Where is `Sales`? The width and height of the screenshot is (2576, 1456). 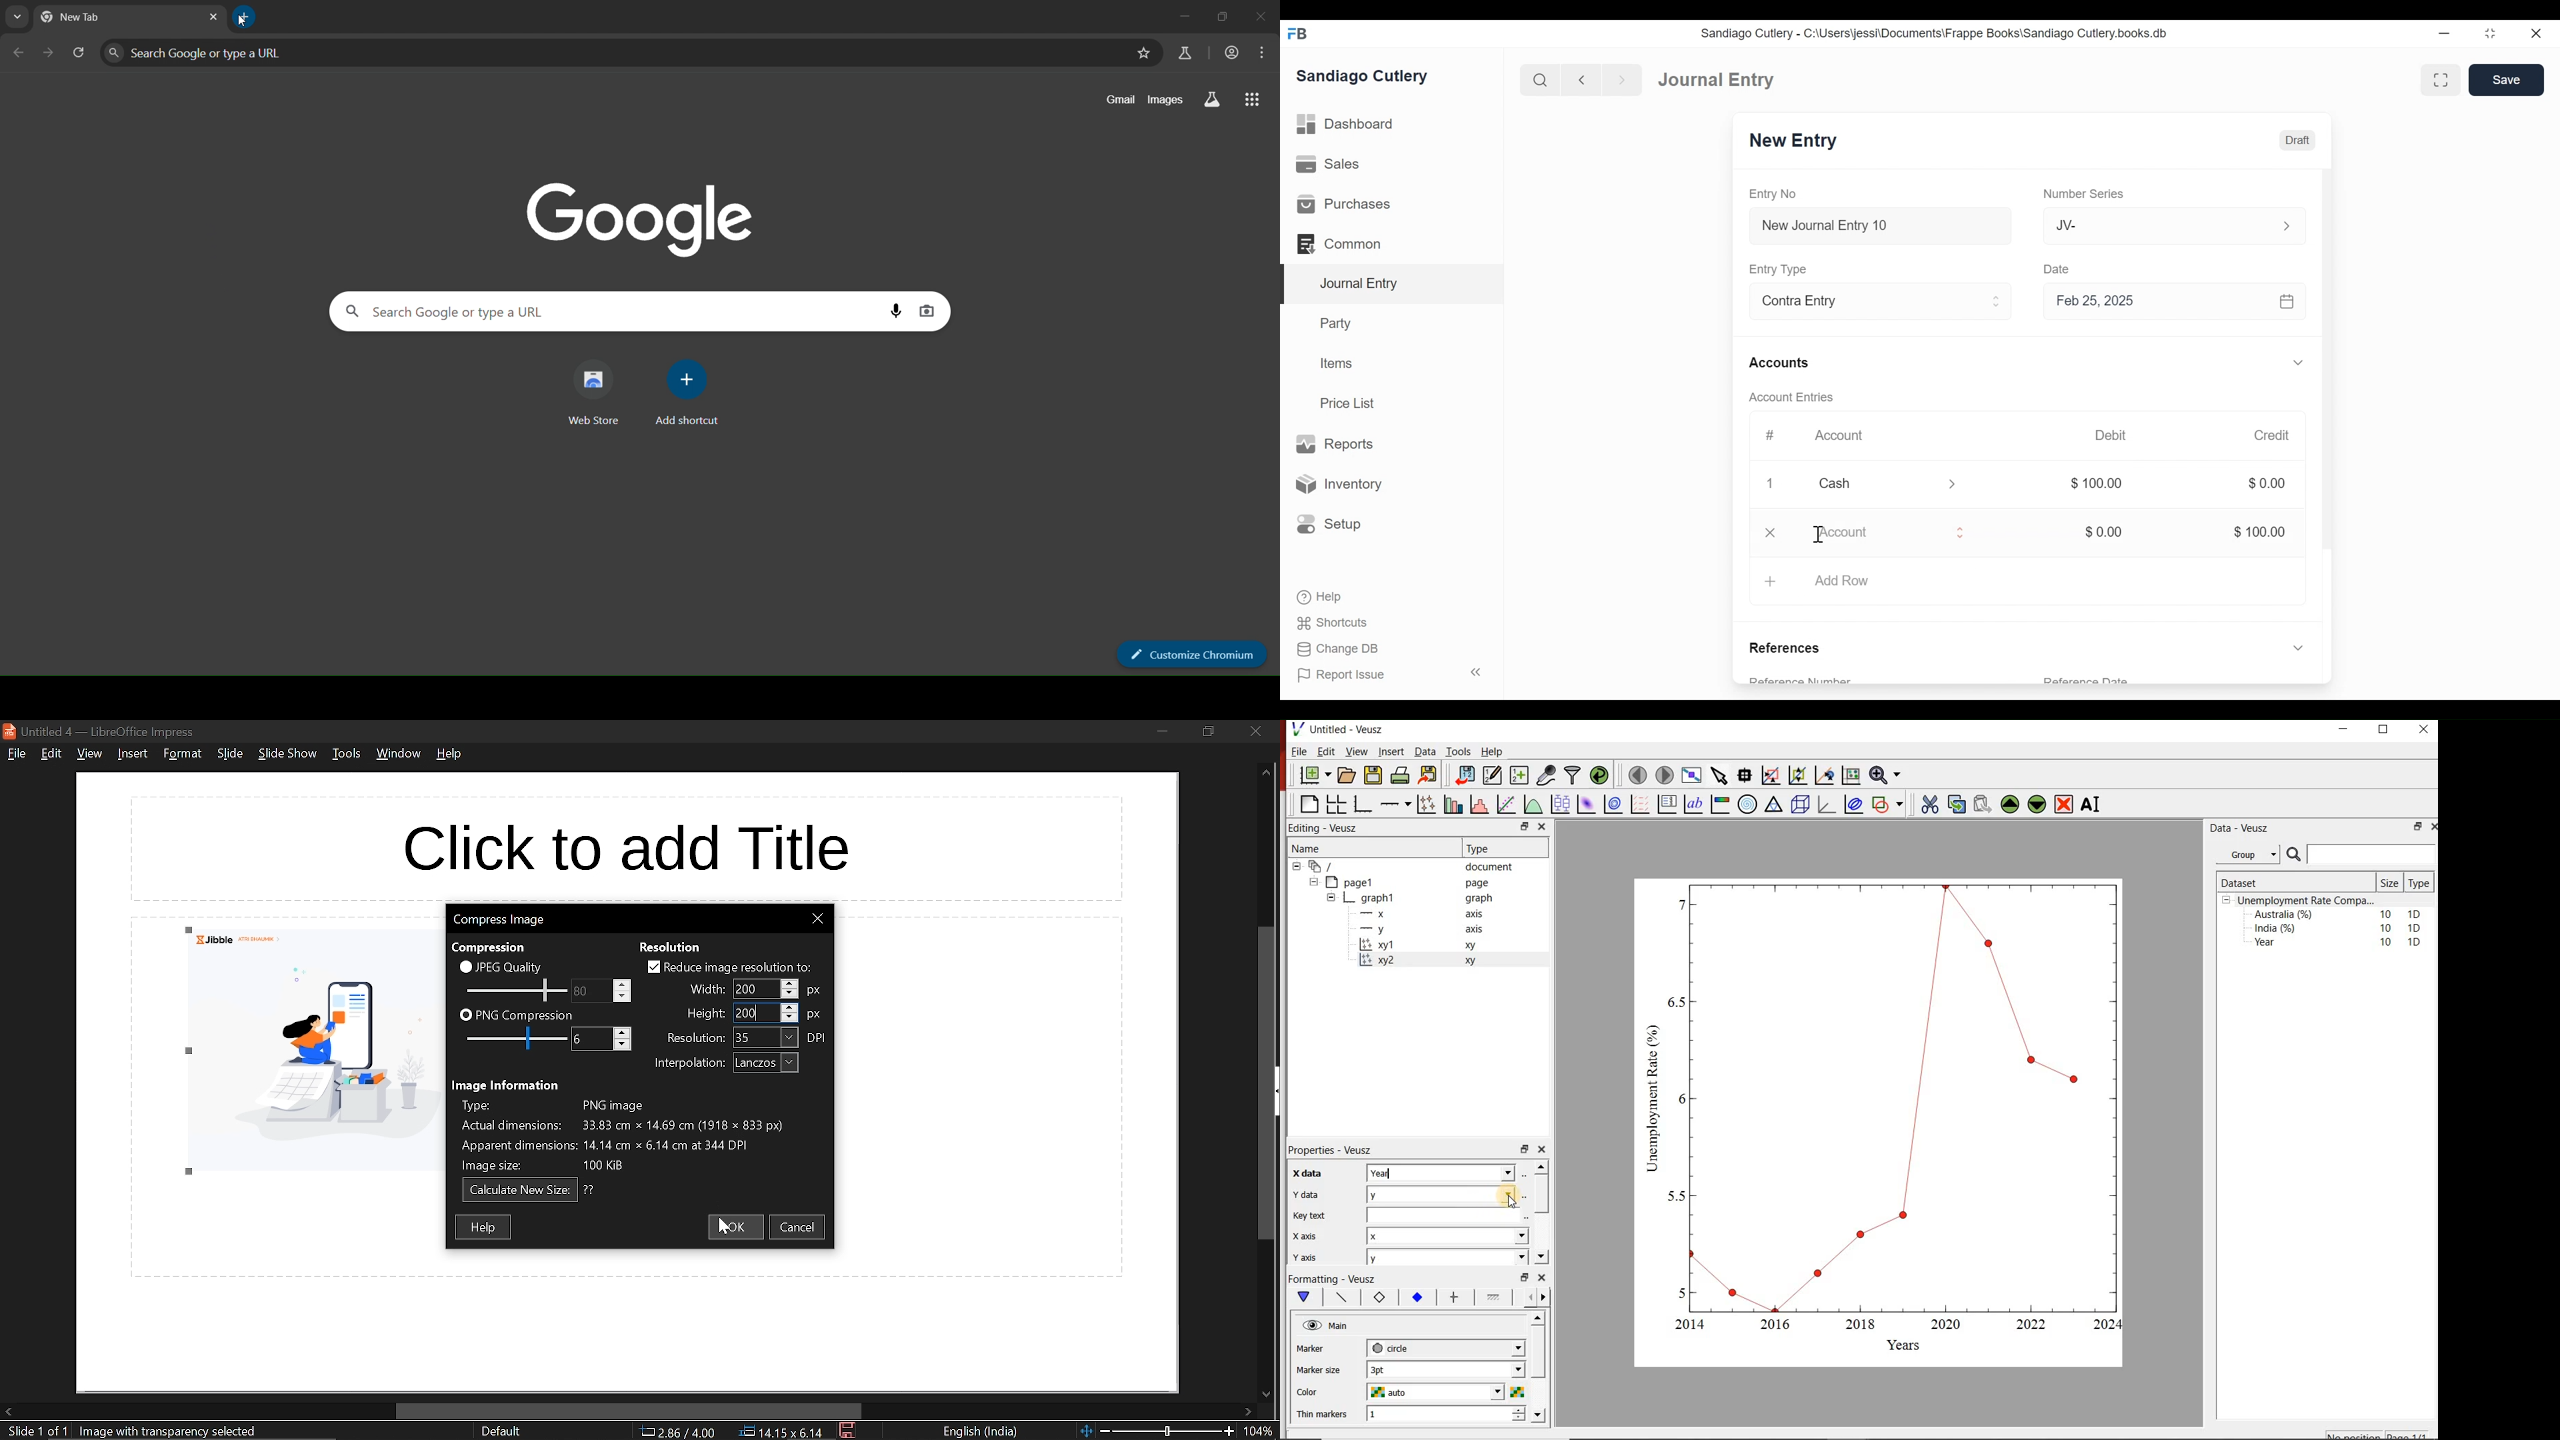
Sales is located at coordinates (1327, 165).